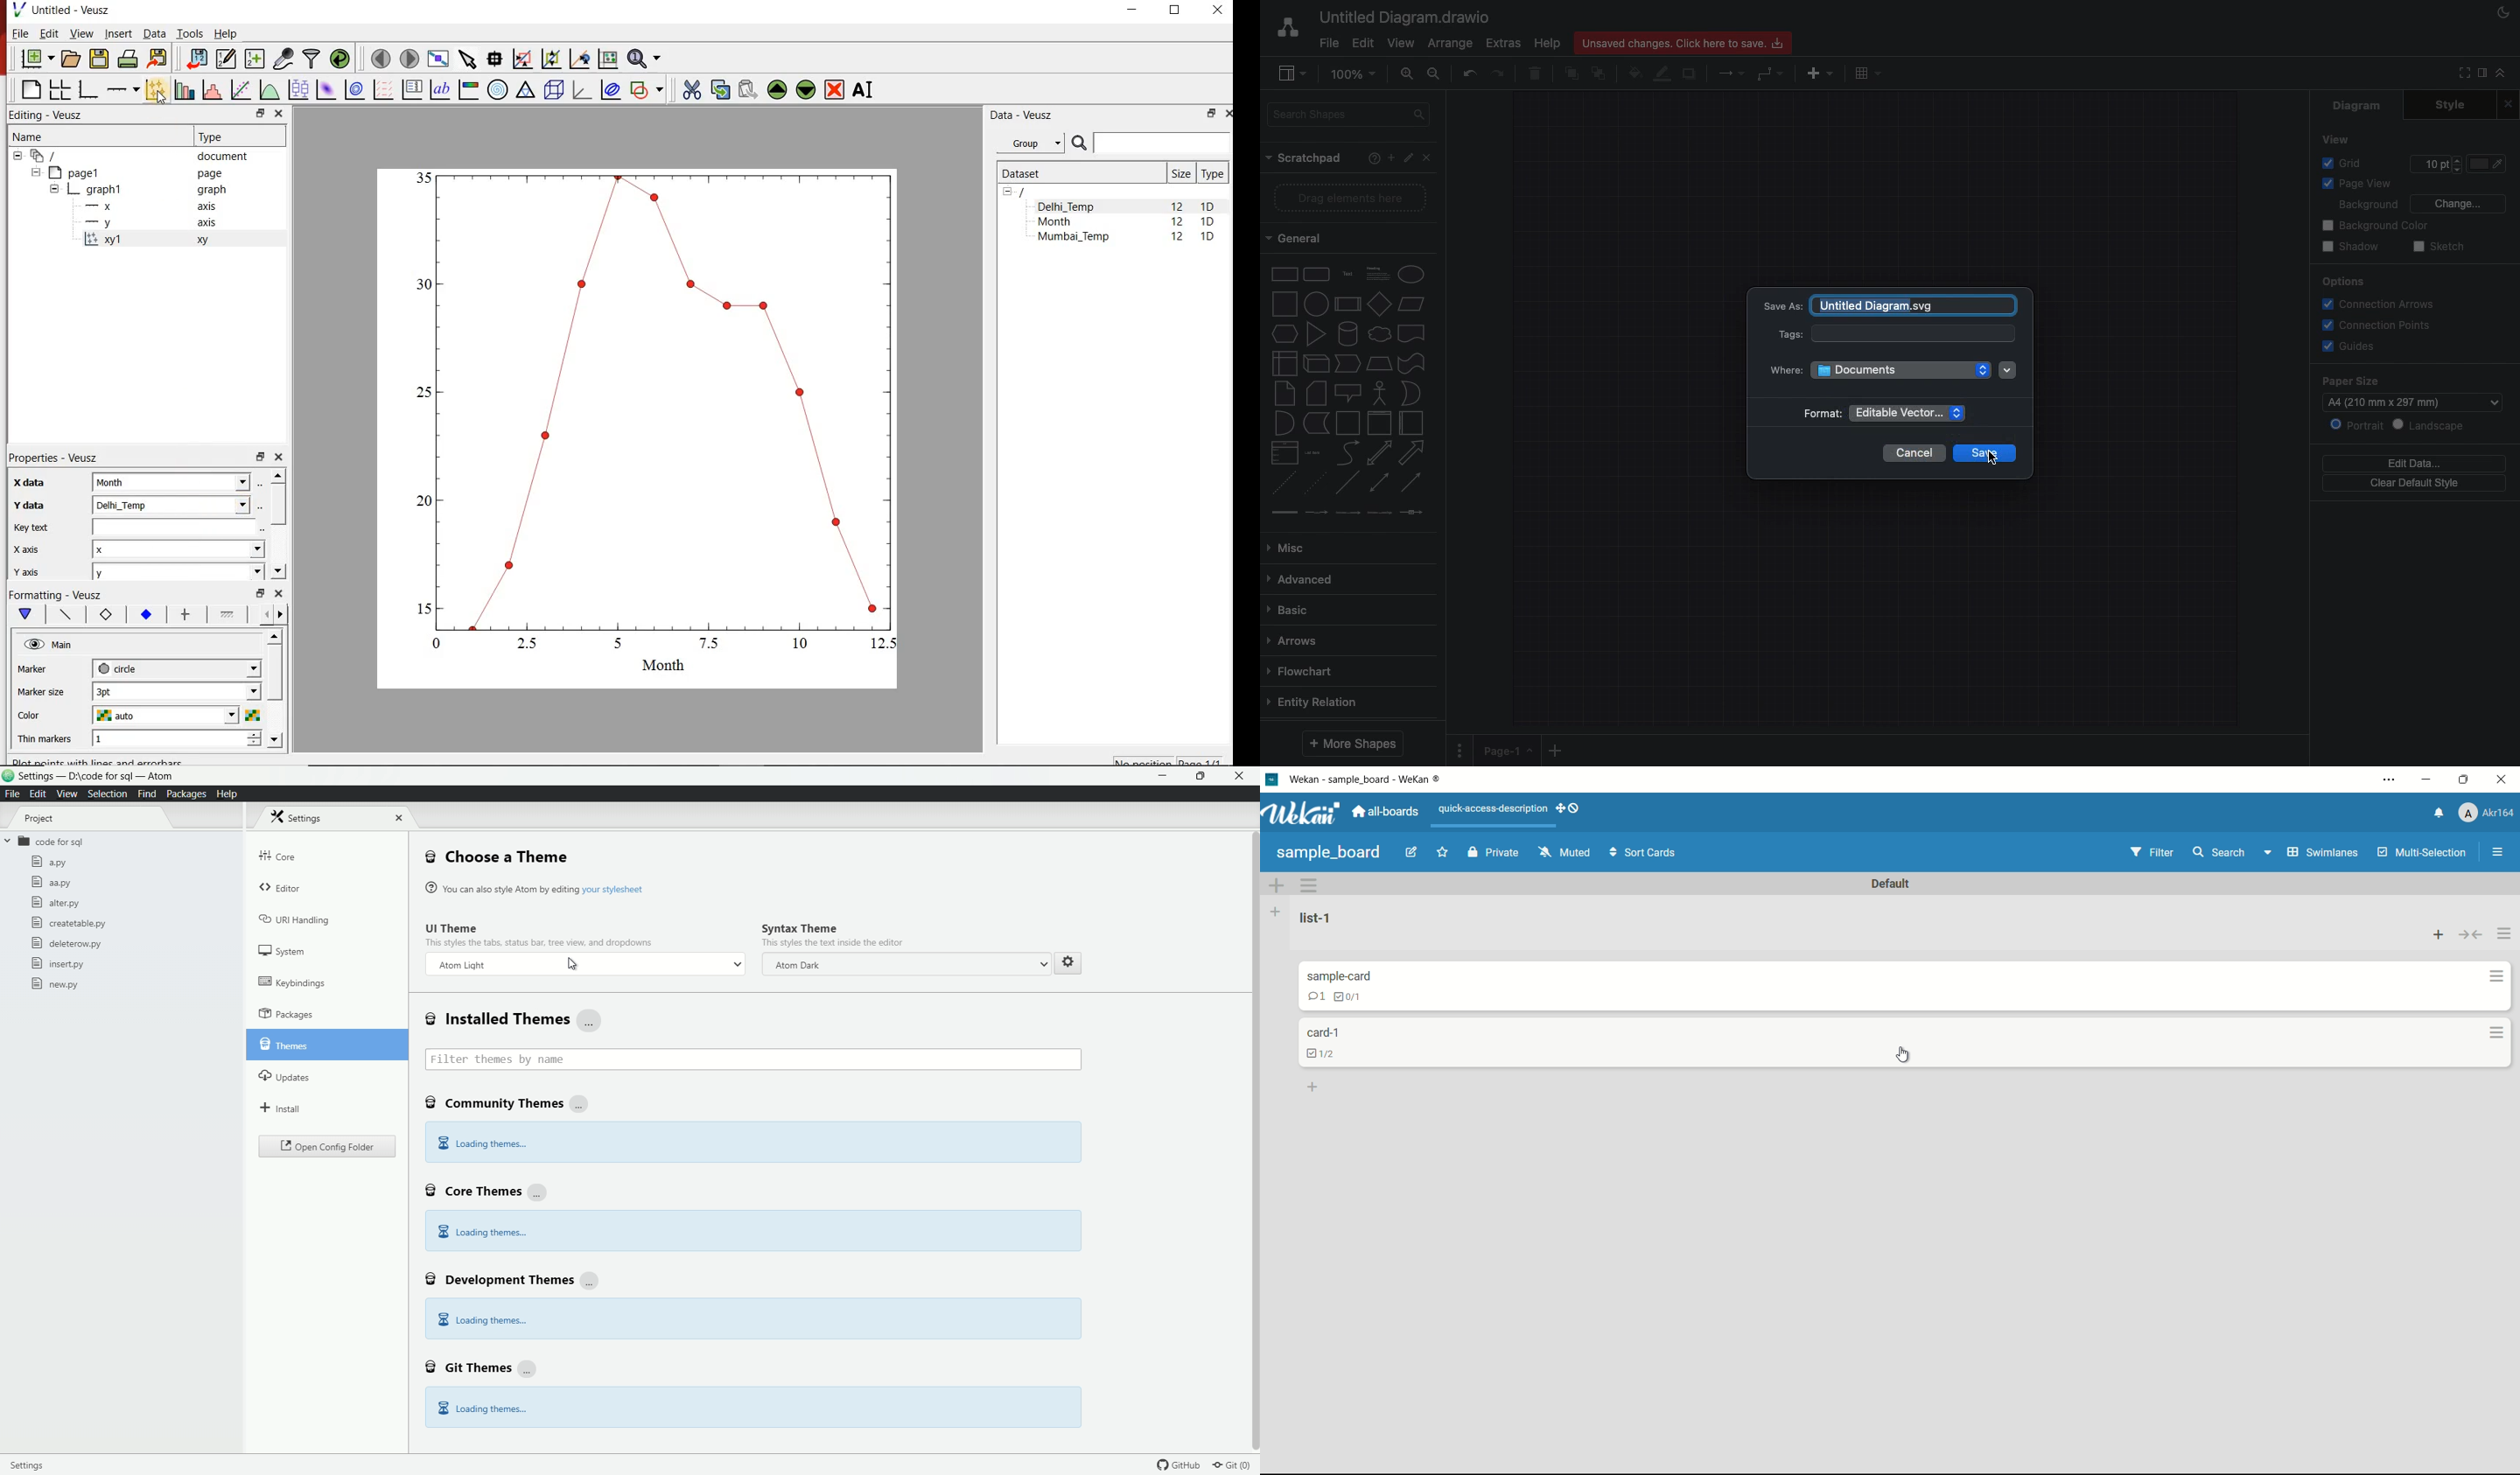 The height and width of the screenshot is (1484, 2520). What do you see at coordinates (2378, 325) in the screenshot?
I see `Connections points` at bounding box center [2378, 325].